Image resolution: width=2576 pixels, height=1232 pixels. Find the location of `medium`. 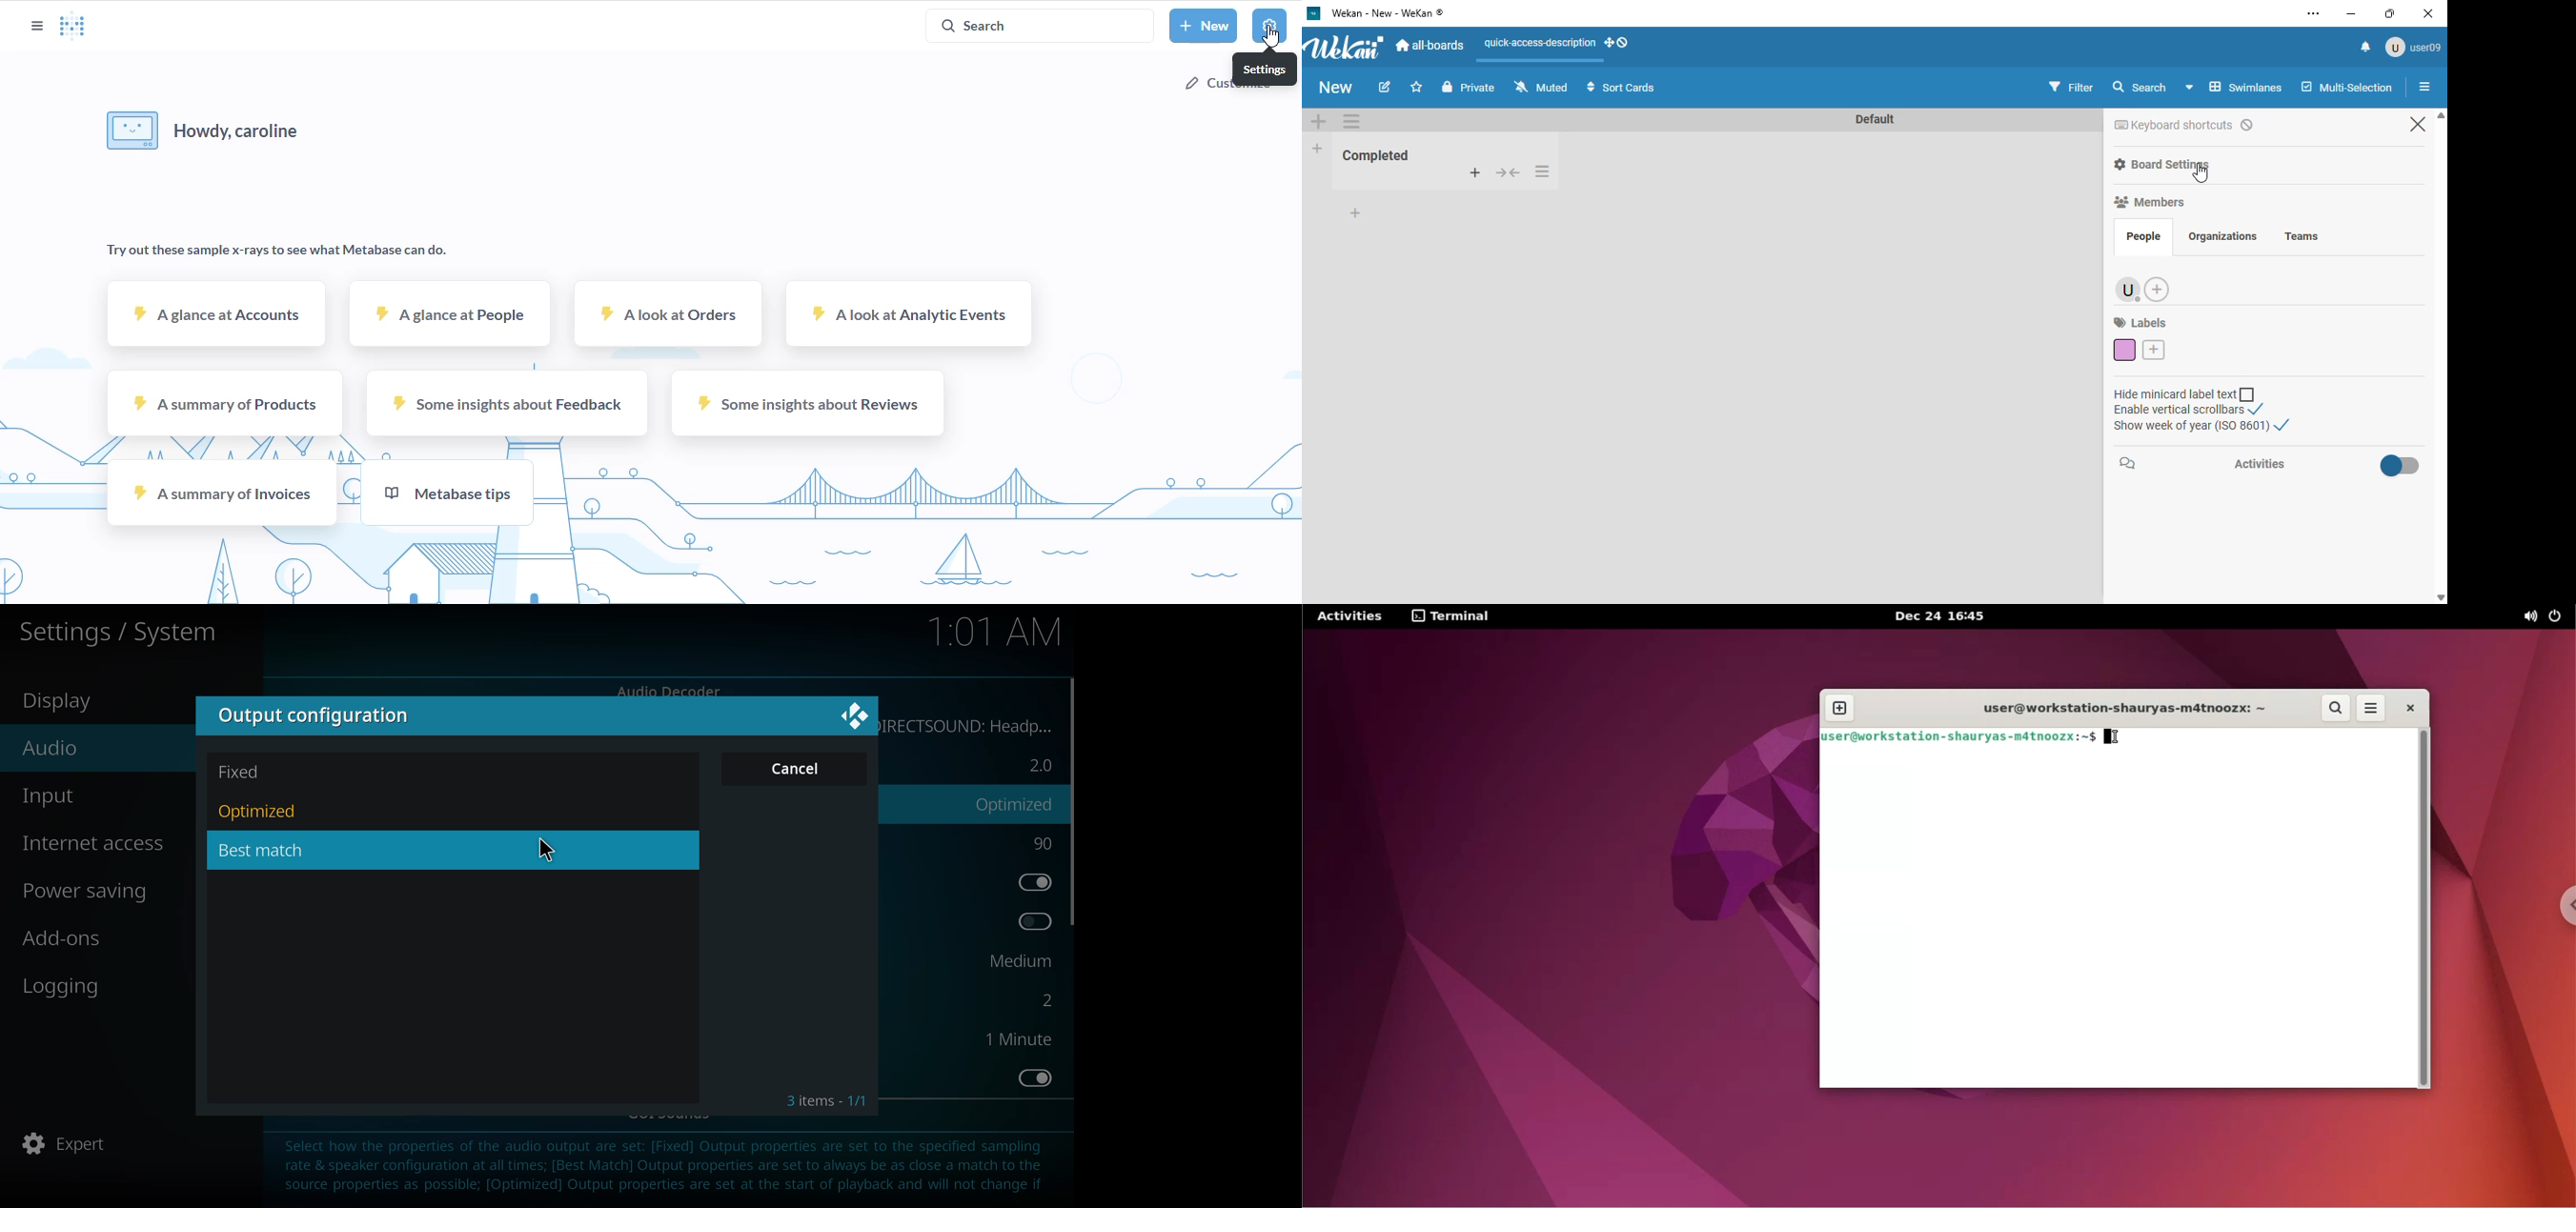

medium is located at coordinates (1013, 962).